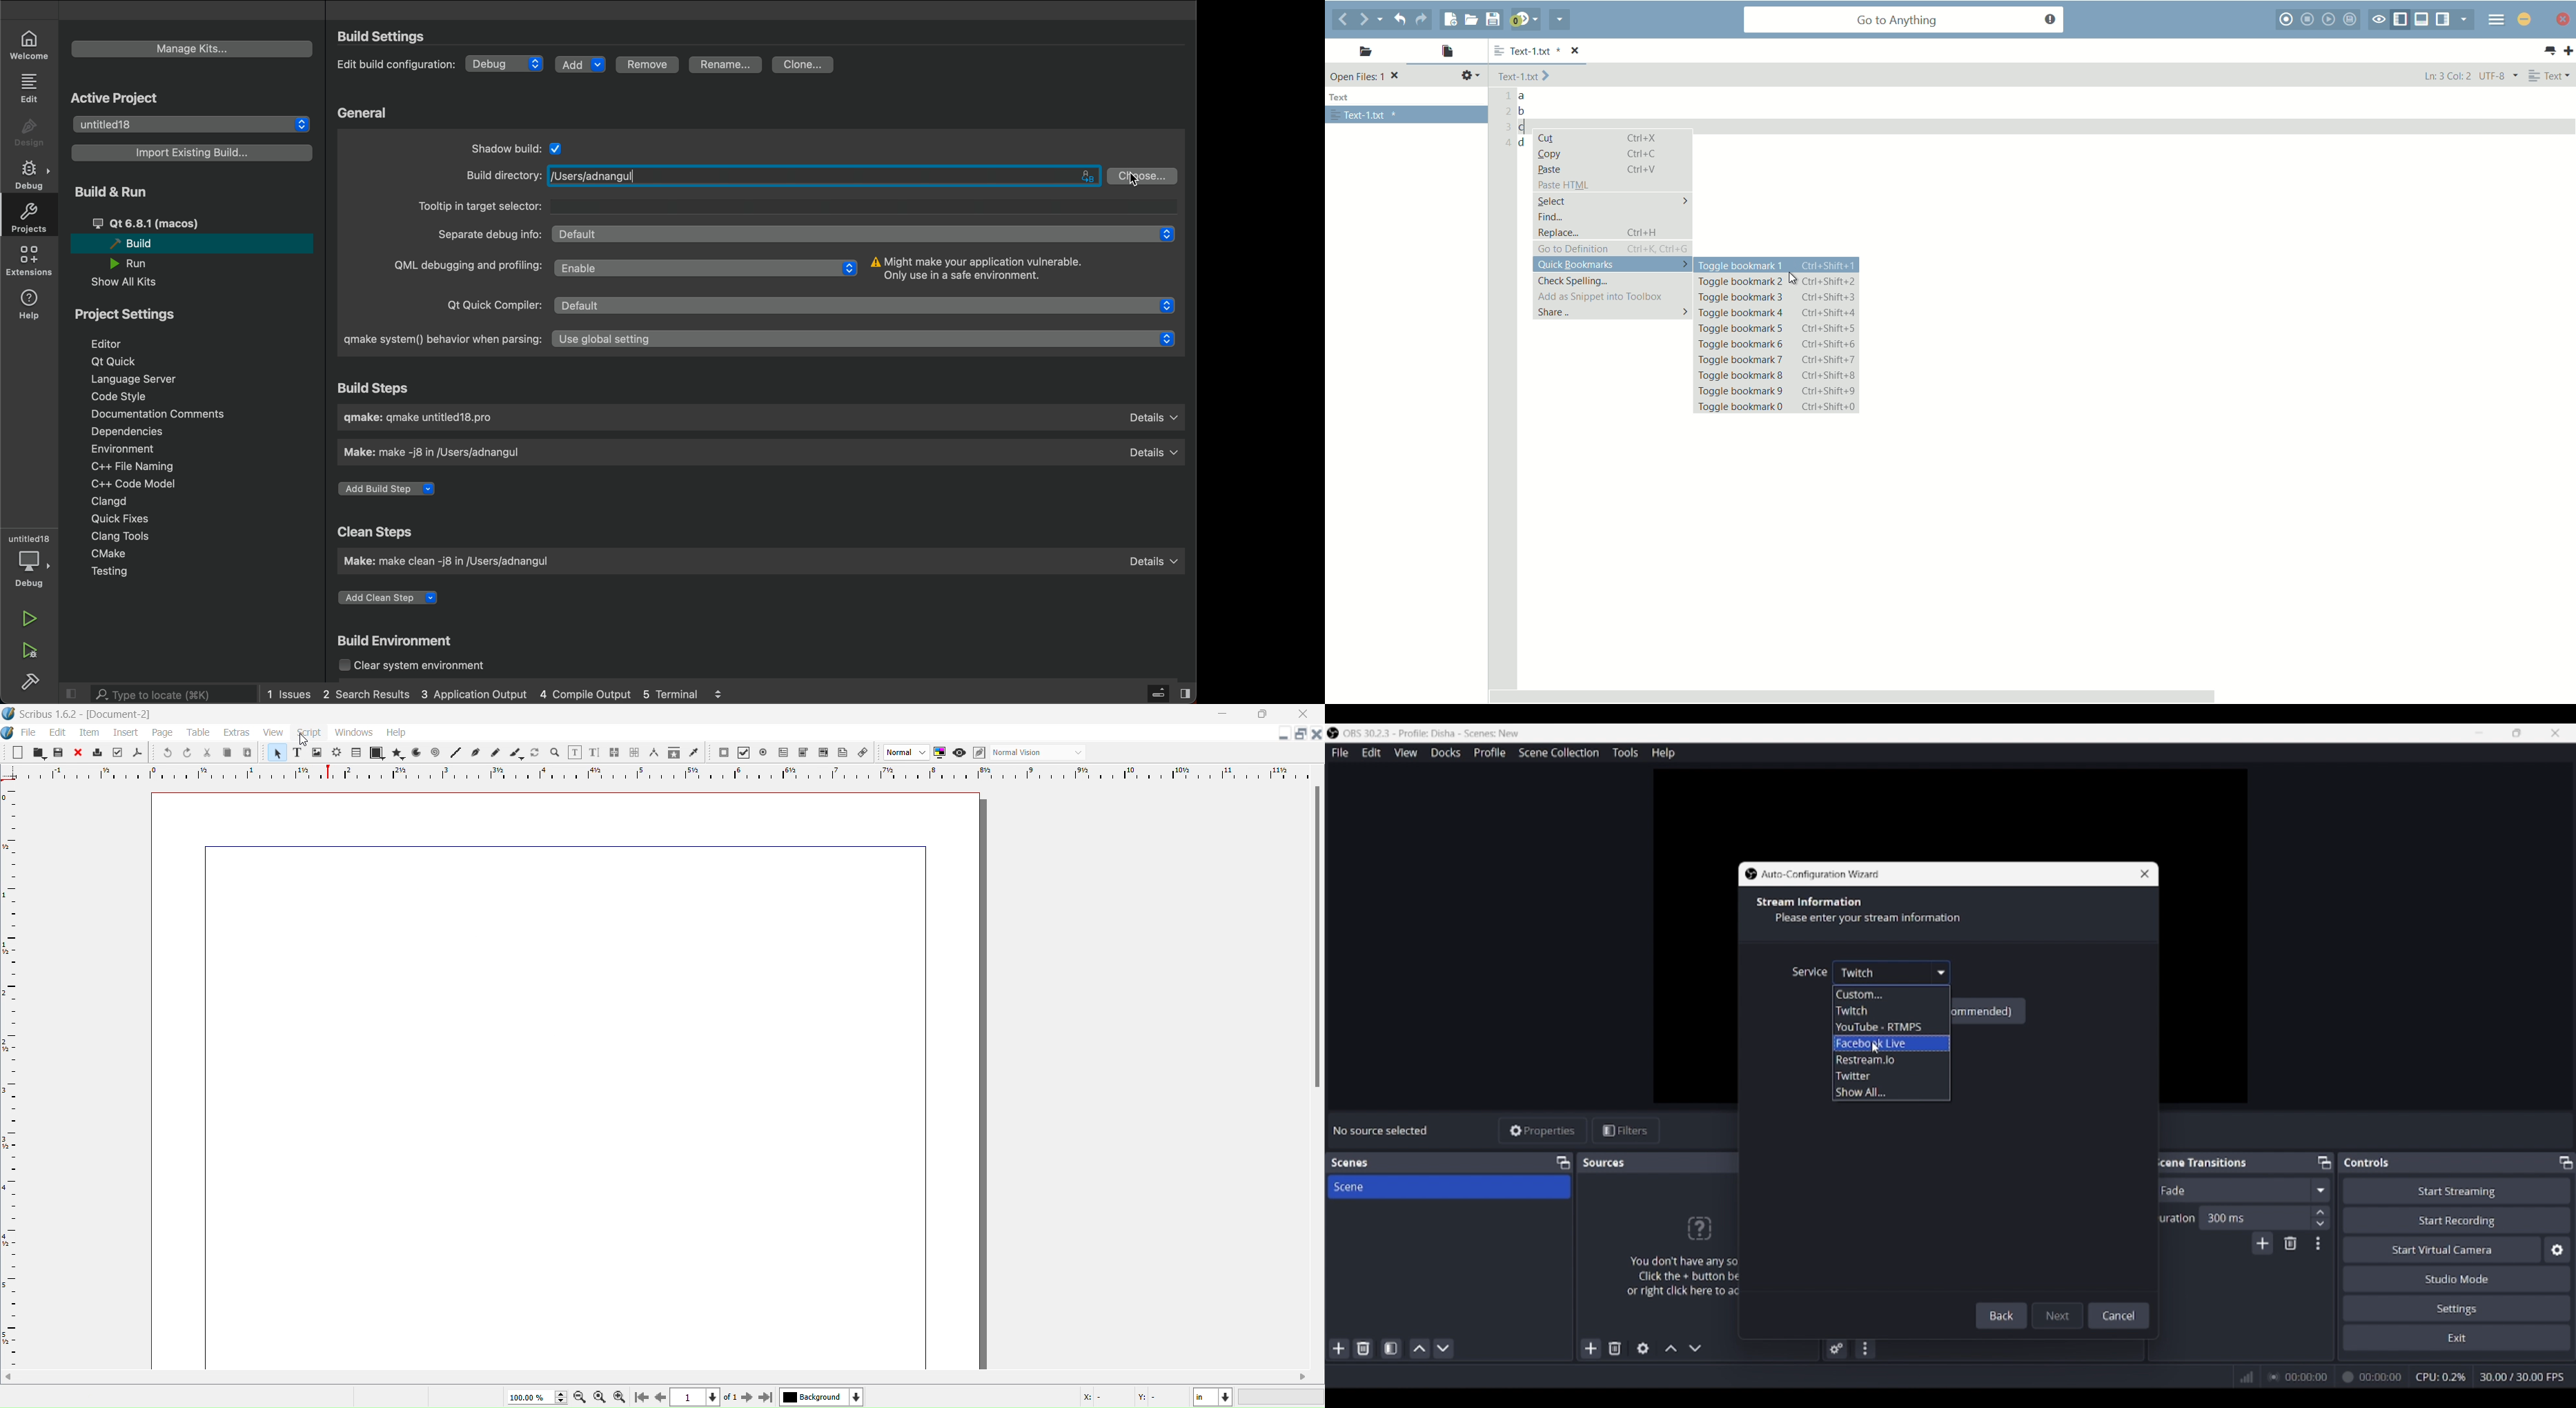 The image size is (2576, 1428). Describe the element at coordinates (30, 733) in the screenshot. I see `File` at that location.